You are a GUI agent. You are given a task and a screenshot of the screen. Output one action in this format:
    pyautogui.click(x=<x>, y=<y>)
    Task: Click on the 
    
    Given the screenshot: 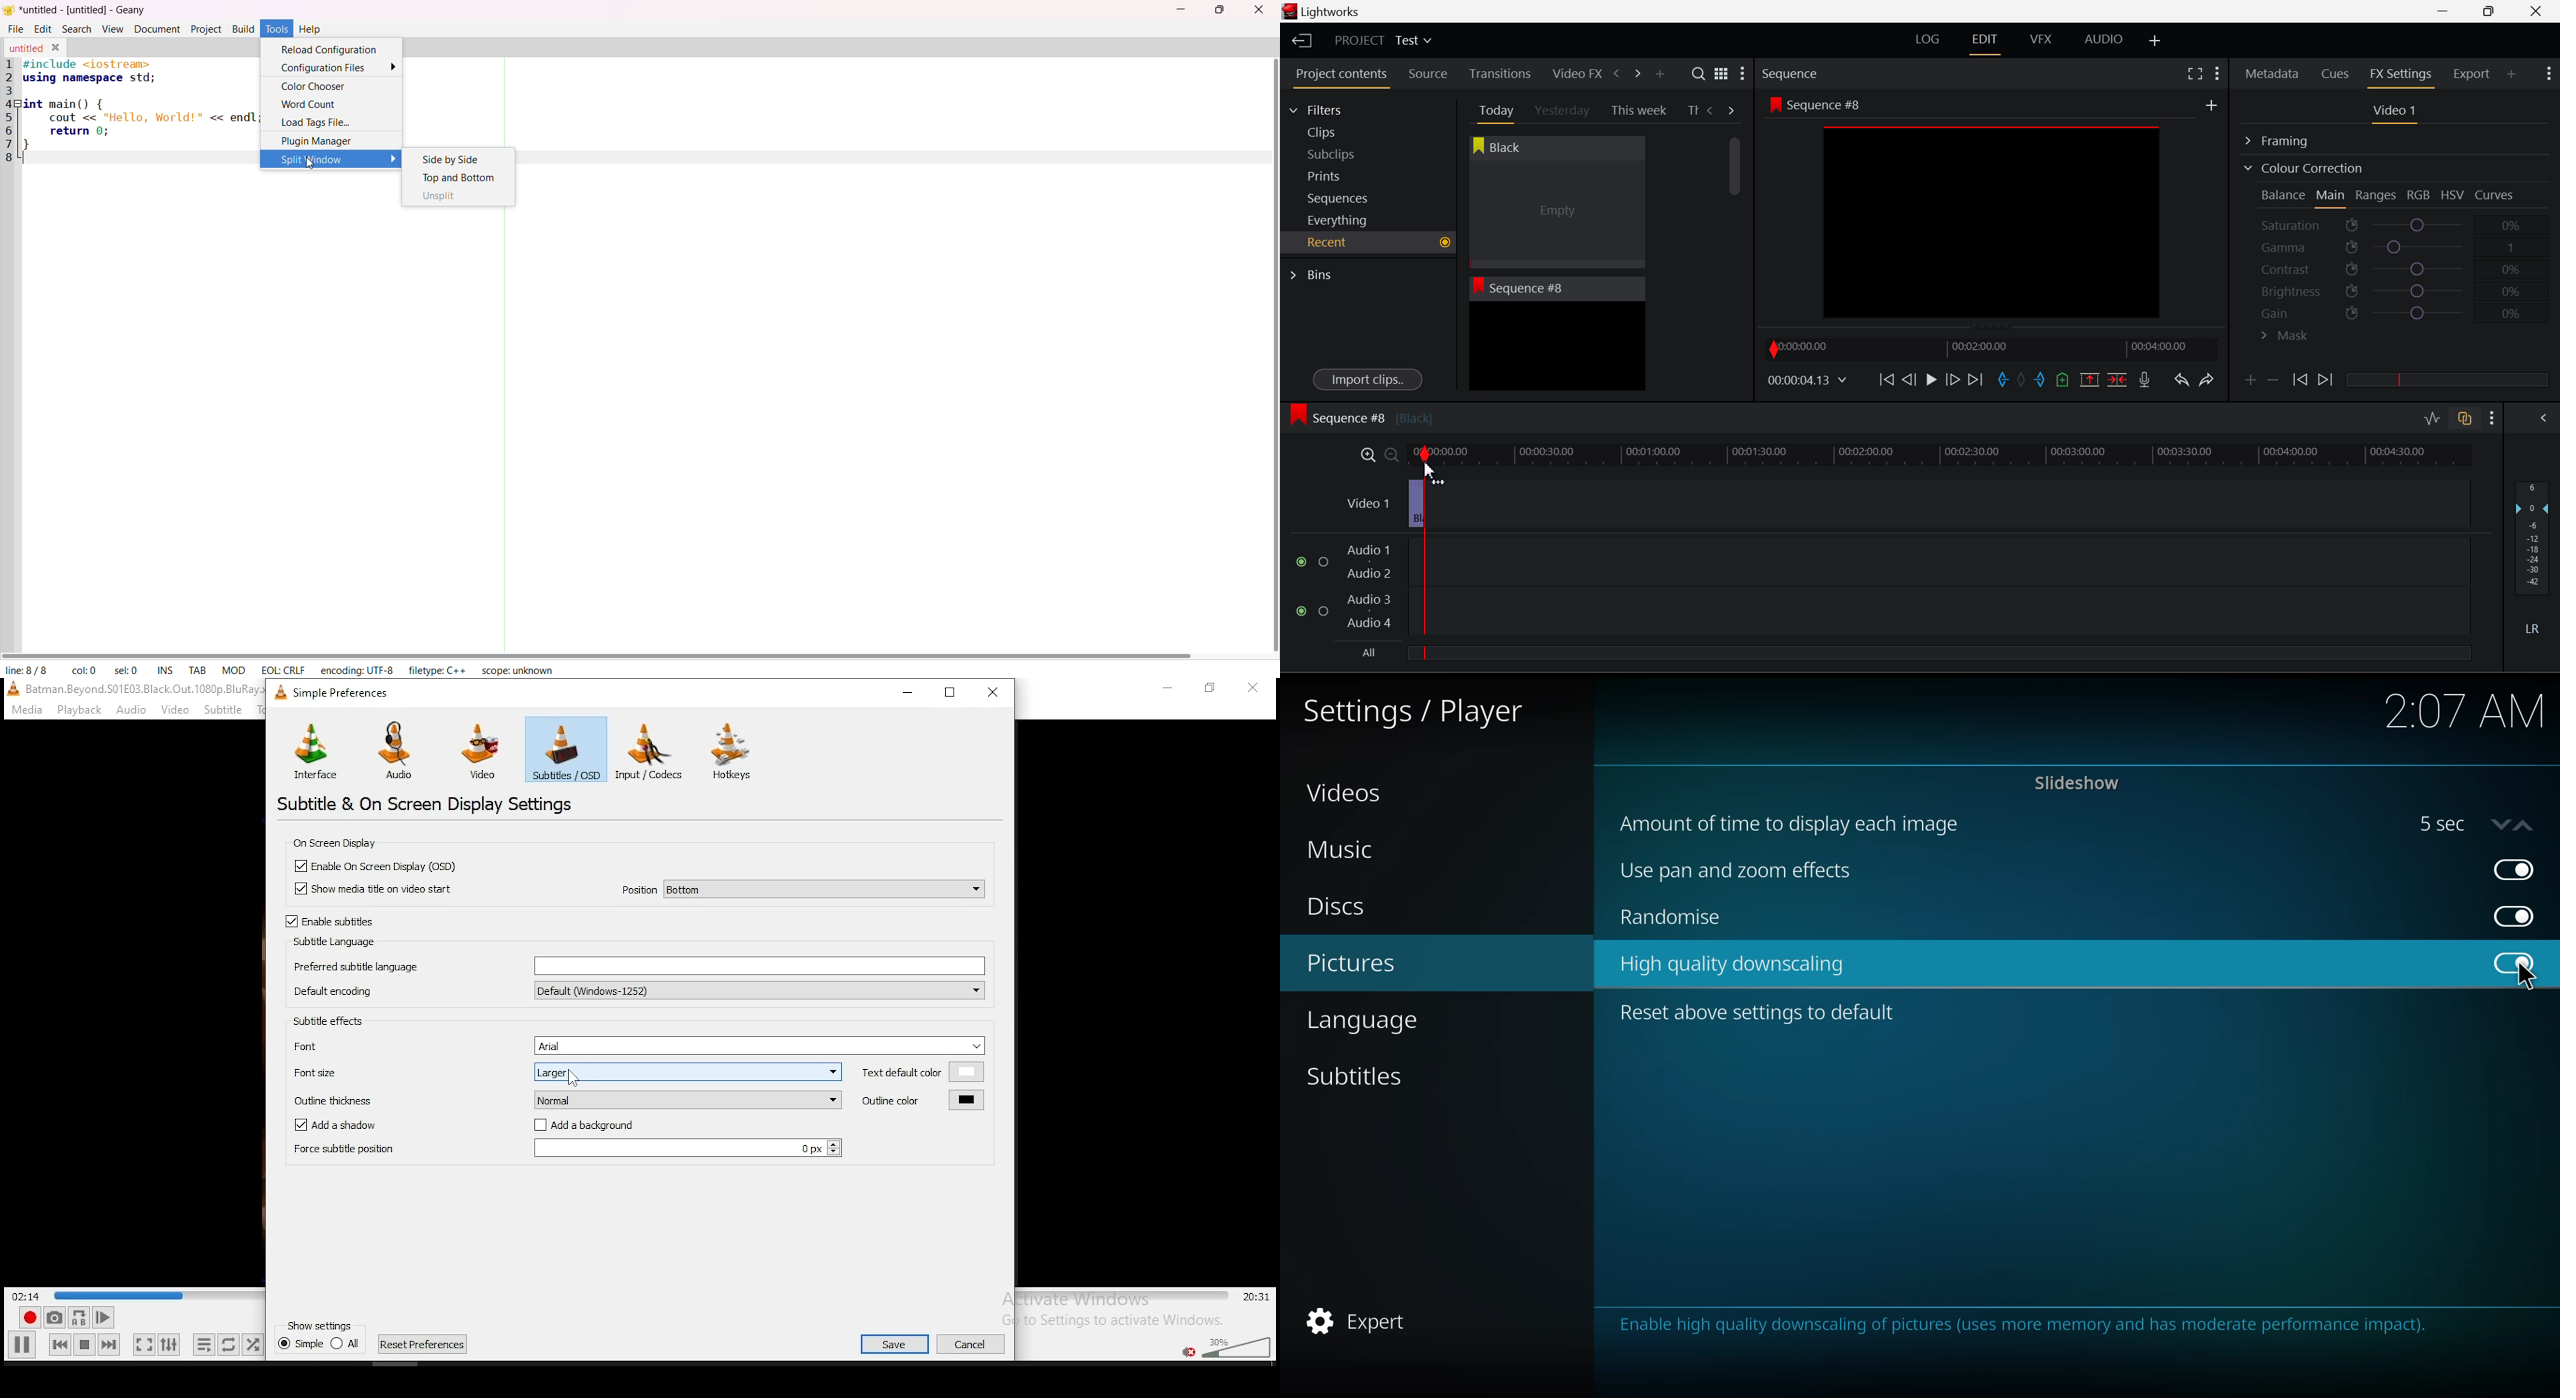 What is the action you would take?
    pyautogui.click(x=230, y=709)
    